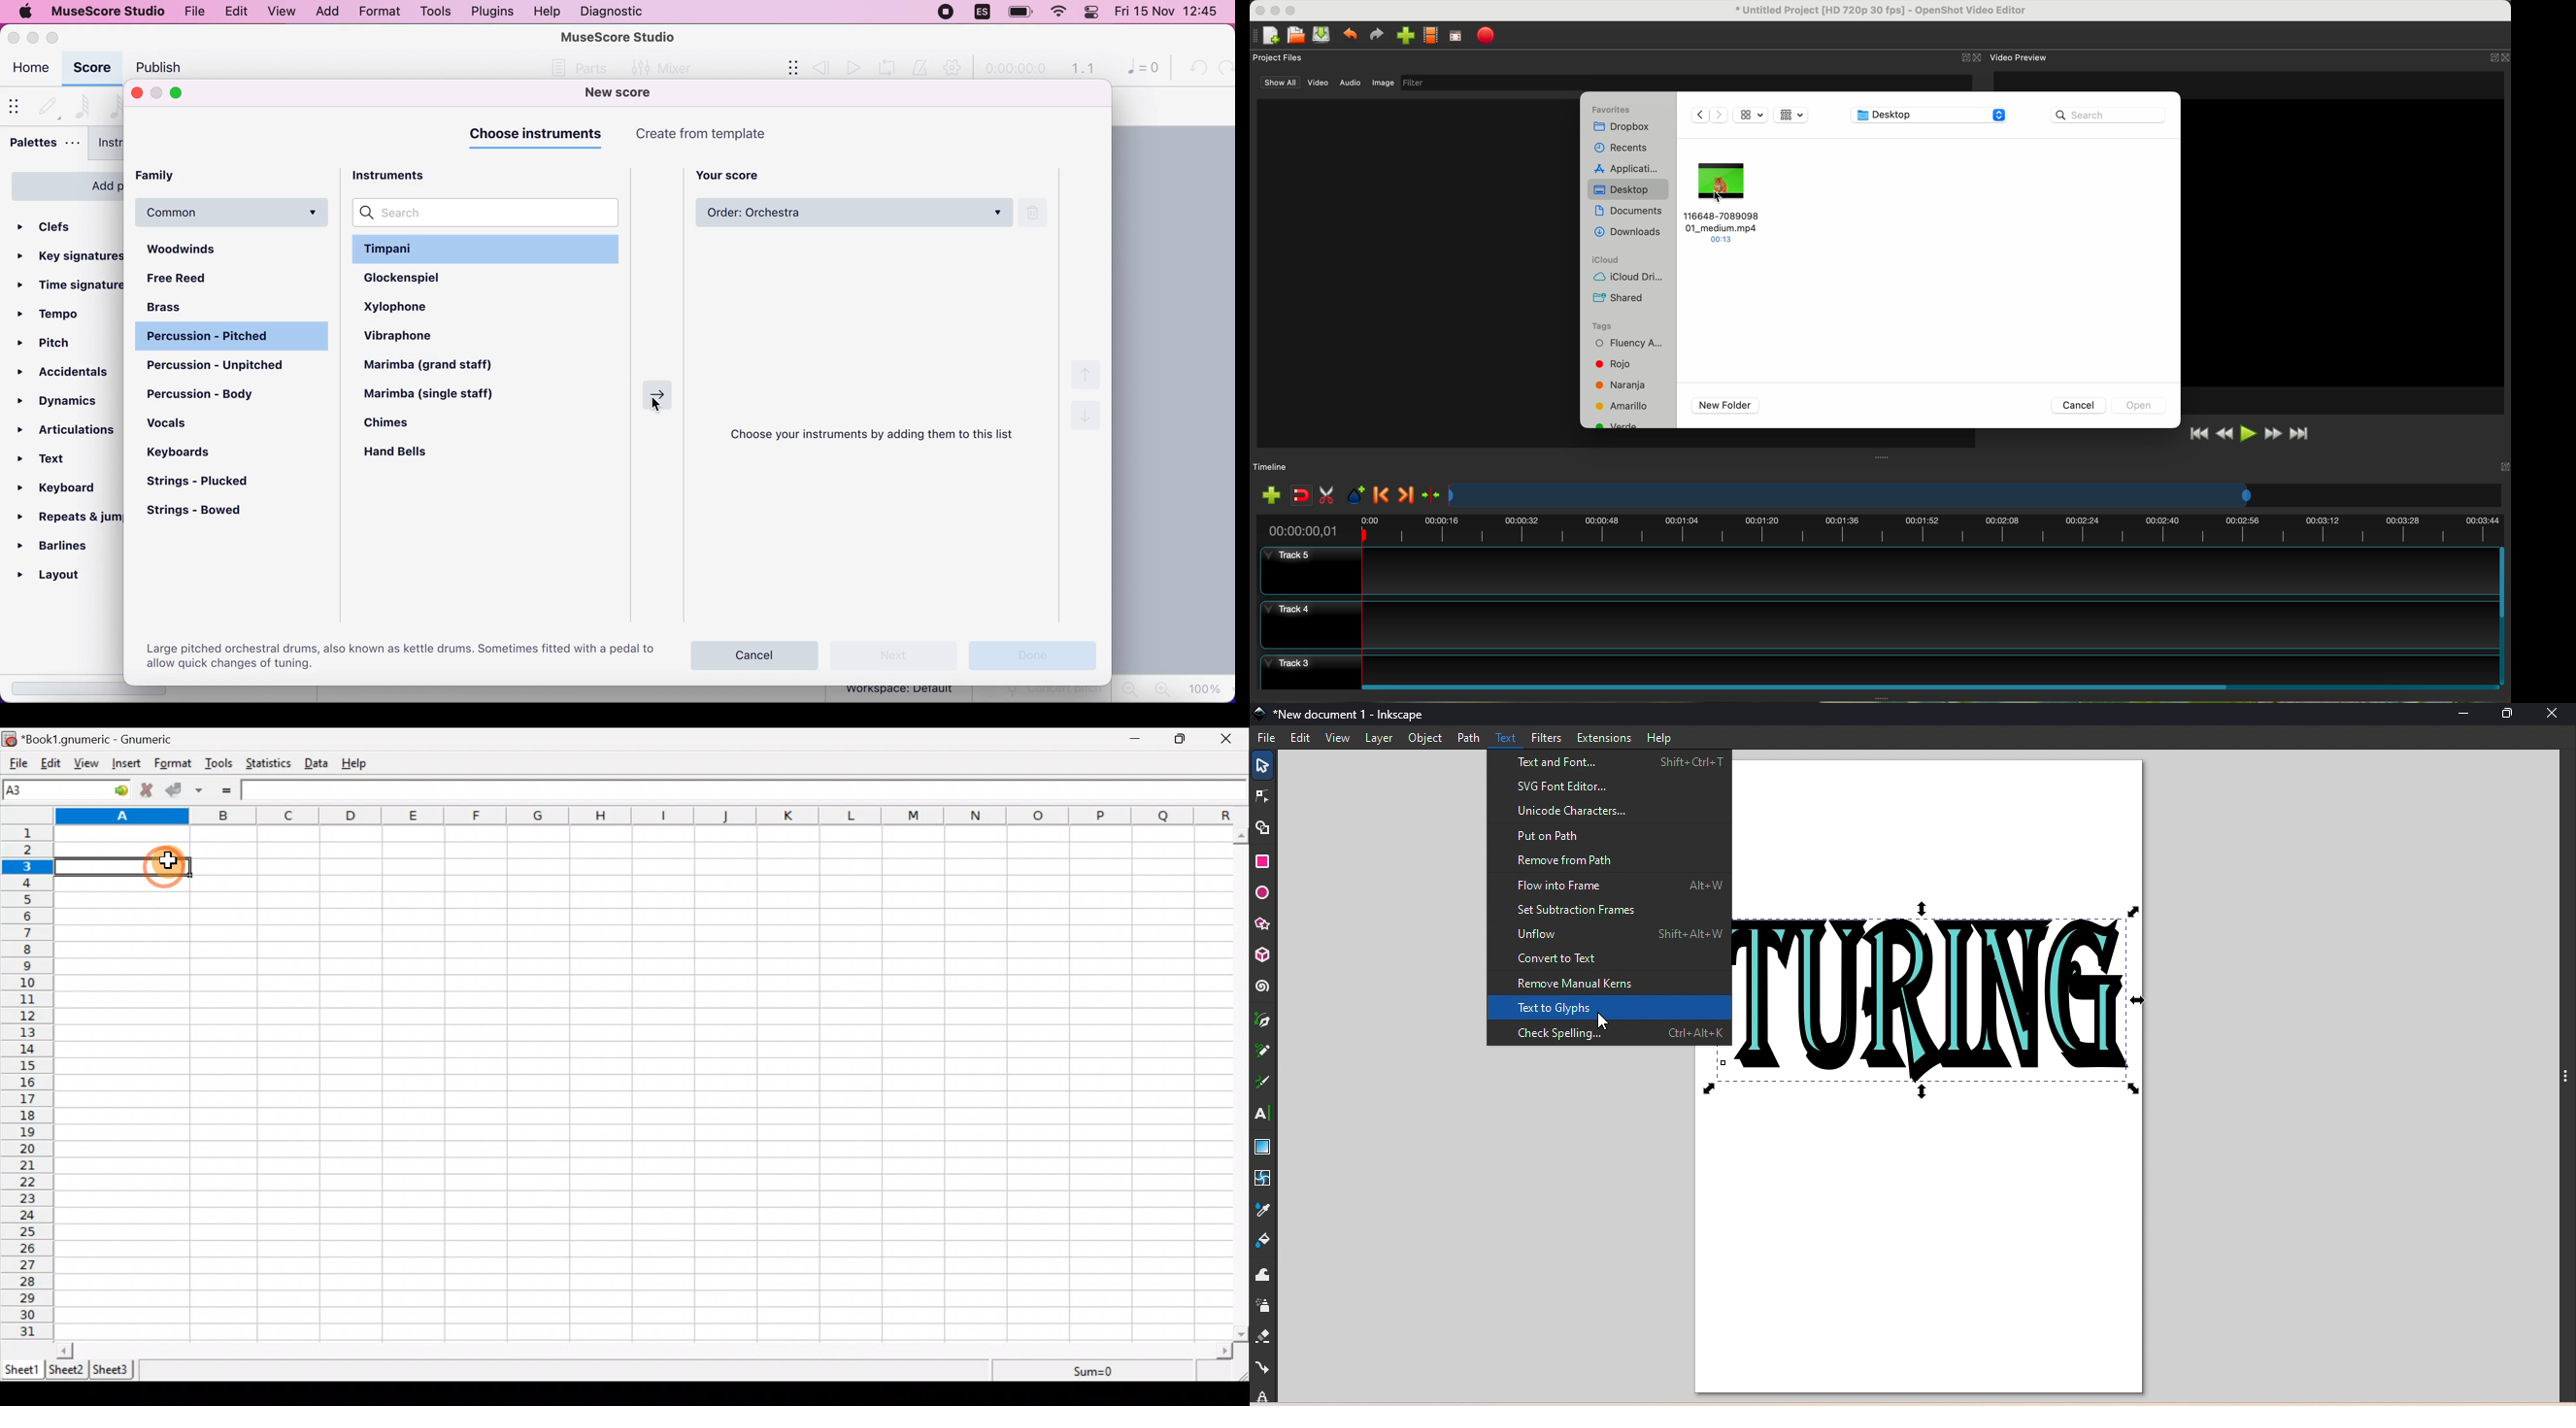 This screenshot has width=2576, height=1428. What do you see at coordinates (1089, 373) in the screenshot?
I see `up` at bounding box center [1089, 373].